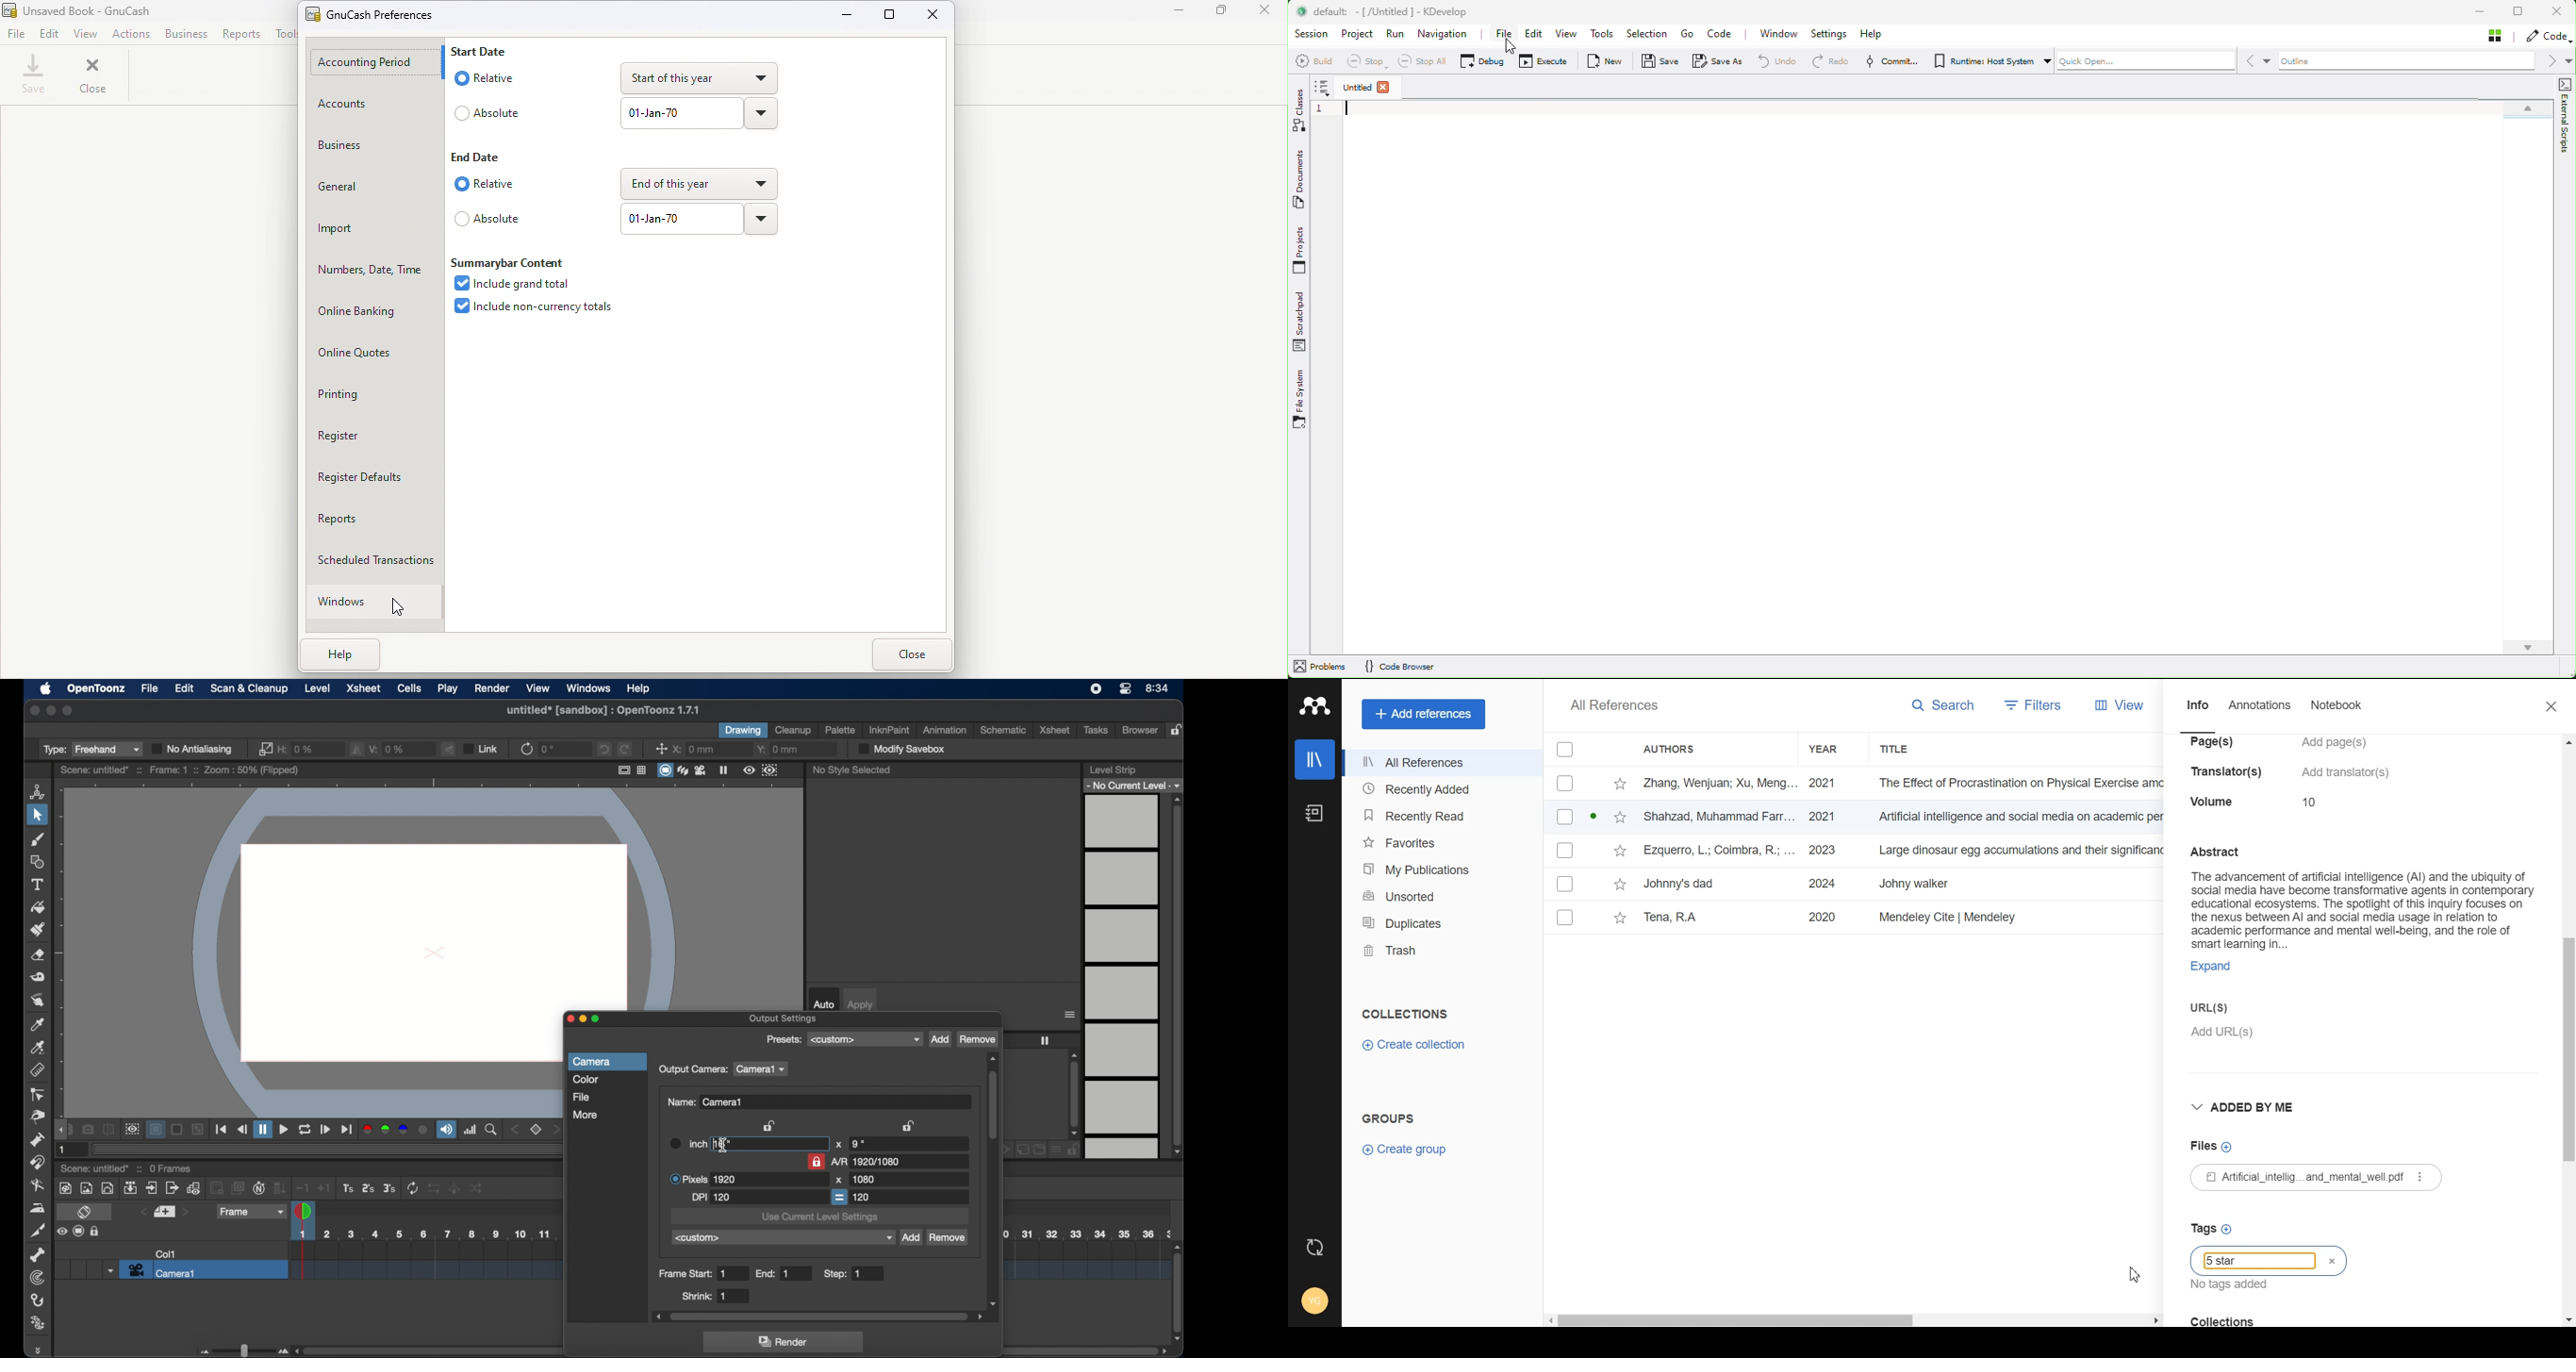 The height and width of the screenshot is (1372, 2576). Describe the element at coordinates (35, 75) in the screenshot. I see `Save` at that location.